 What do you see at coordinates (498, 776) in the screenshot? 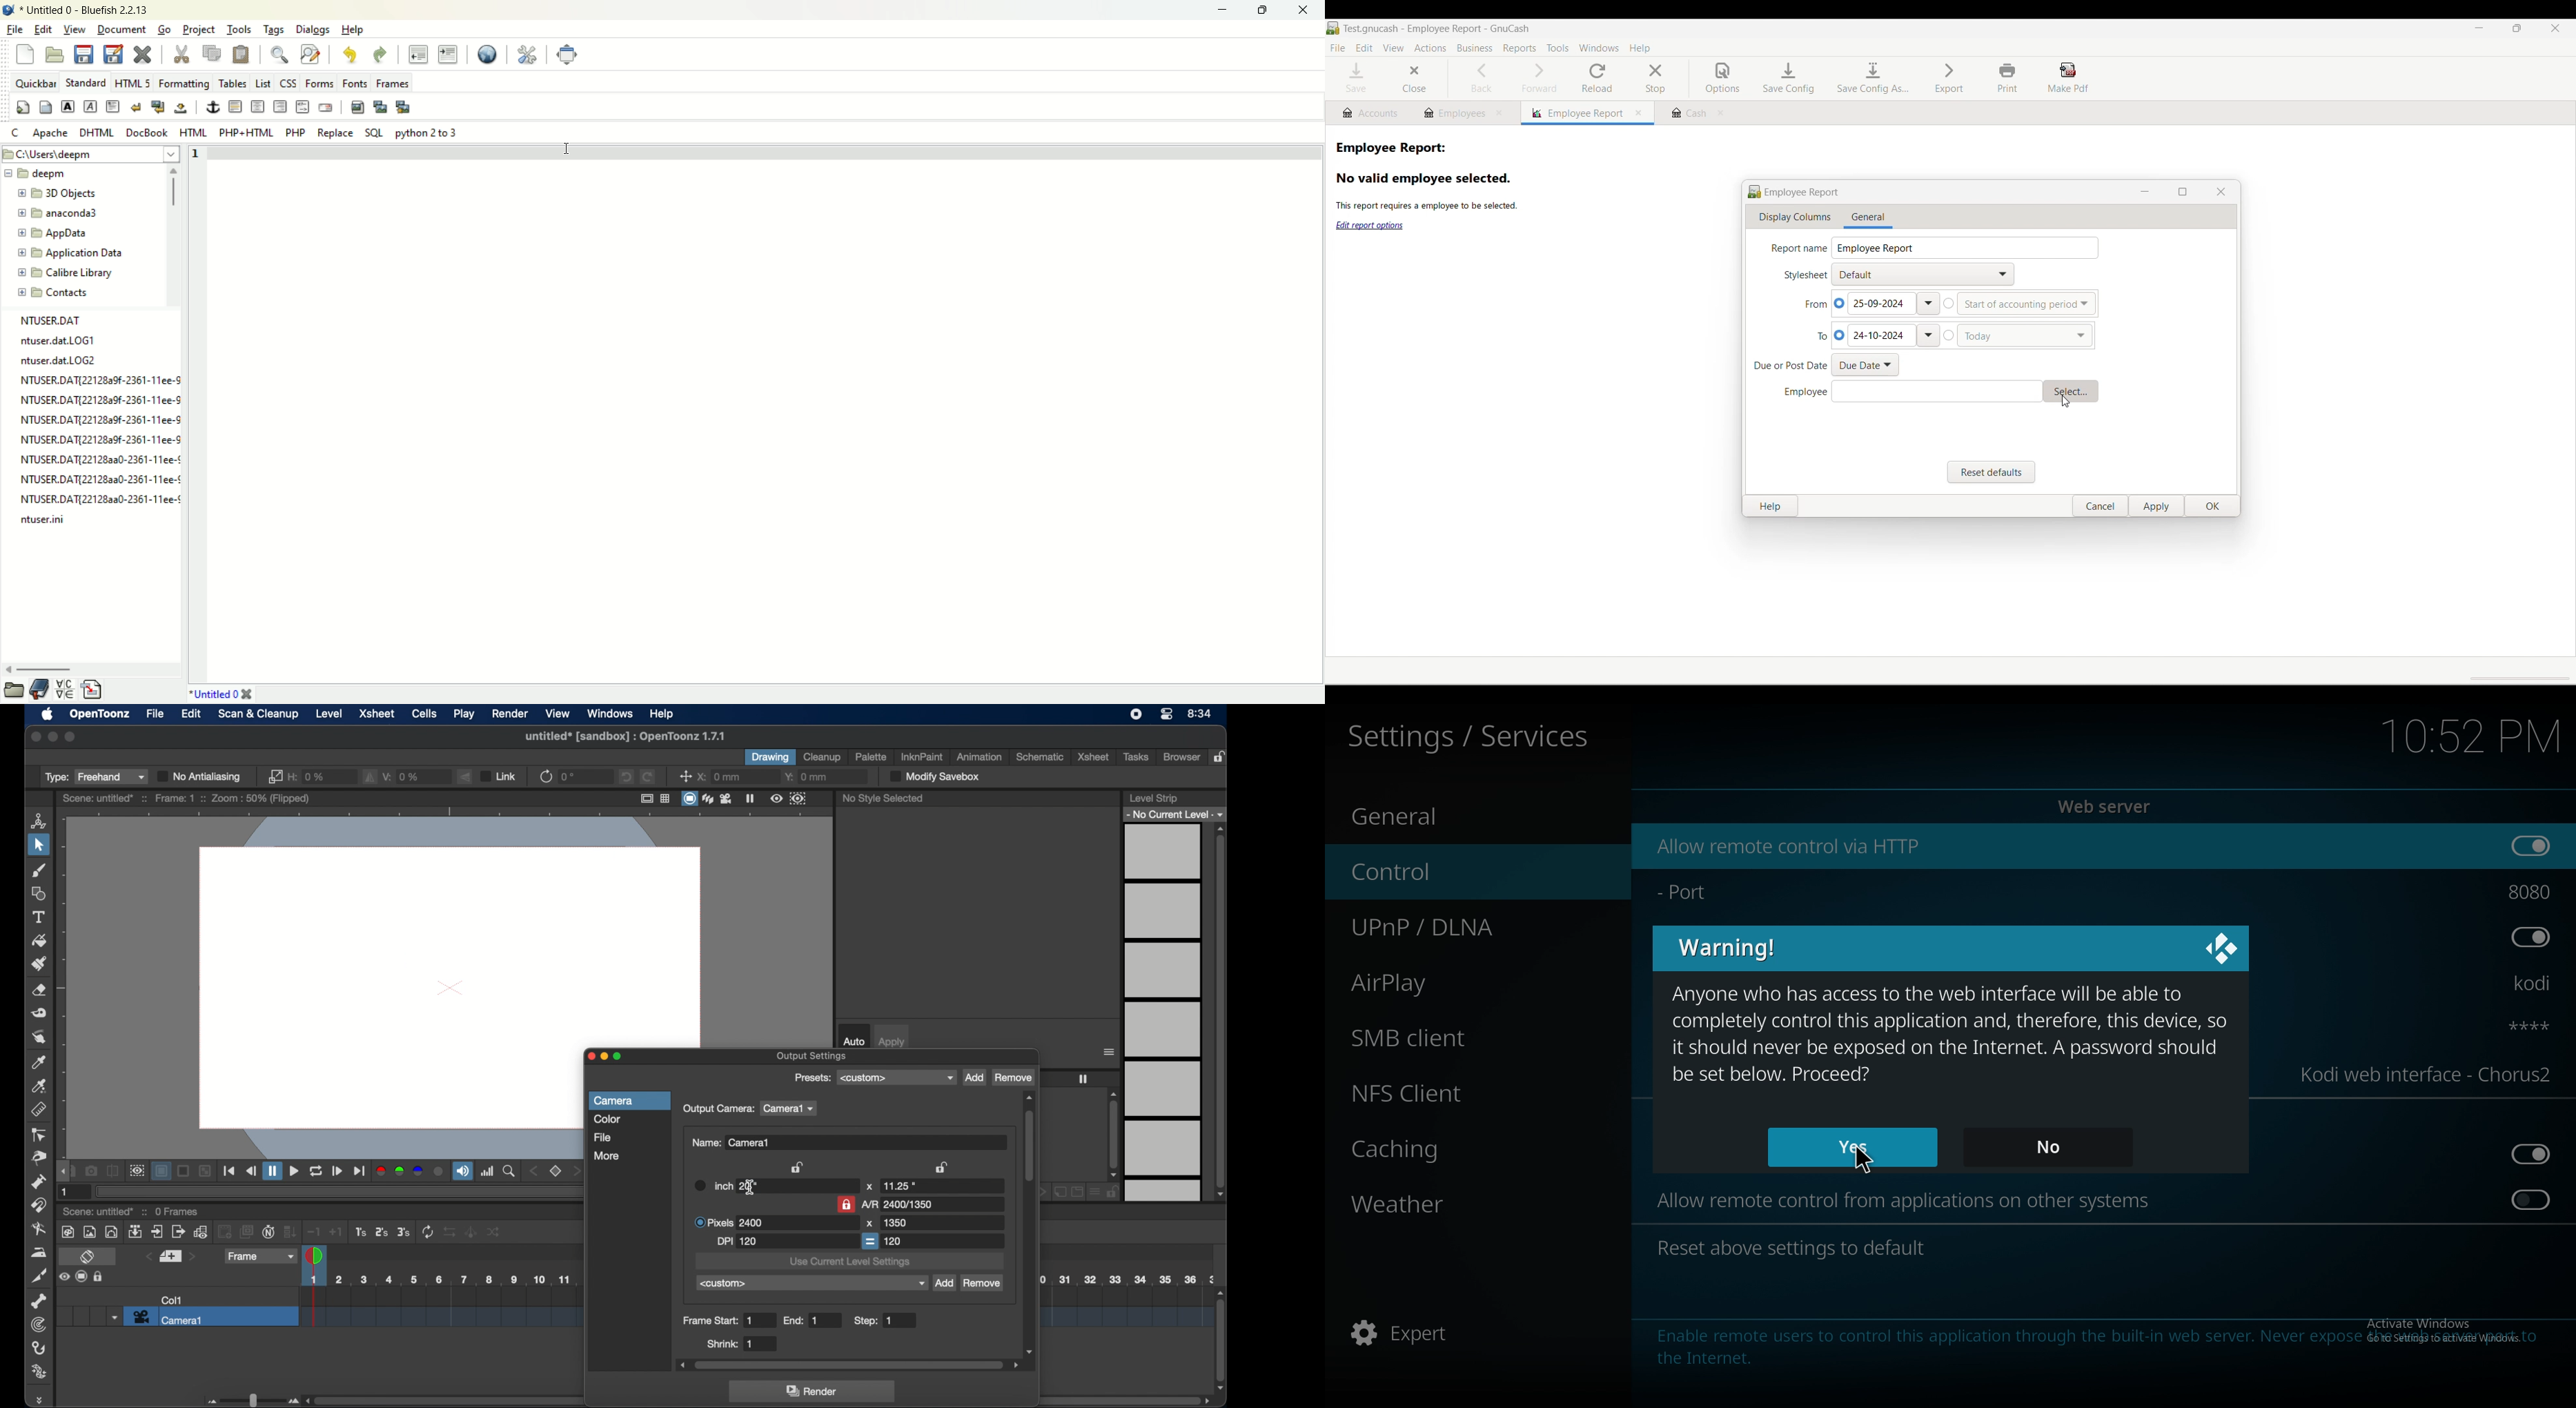
I see `link` at bounding box center [498, 776].